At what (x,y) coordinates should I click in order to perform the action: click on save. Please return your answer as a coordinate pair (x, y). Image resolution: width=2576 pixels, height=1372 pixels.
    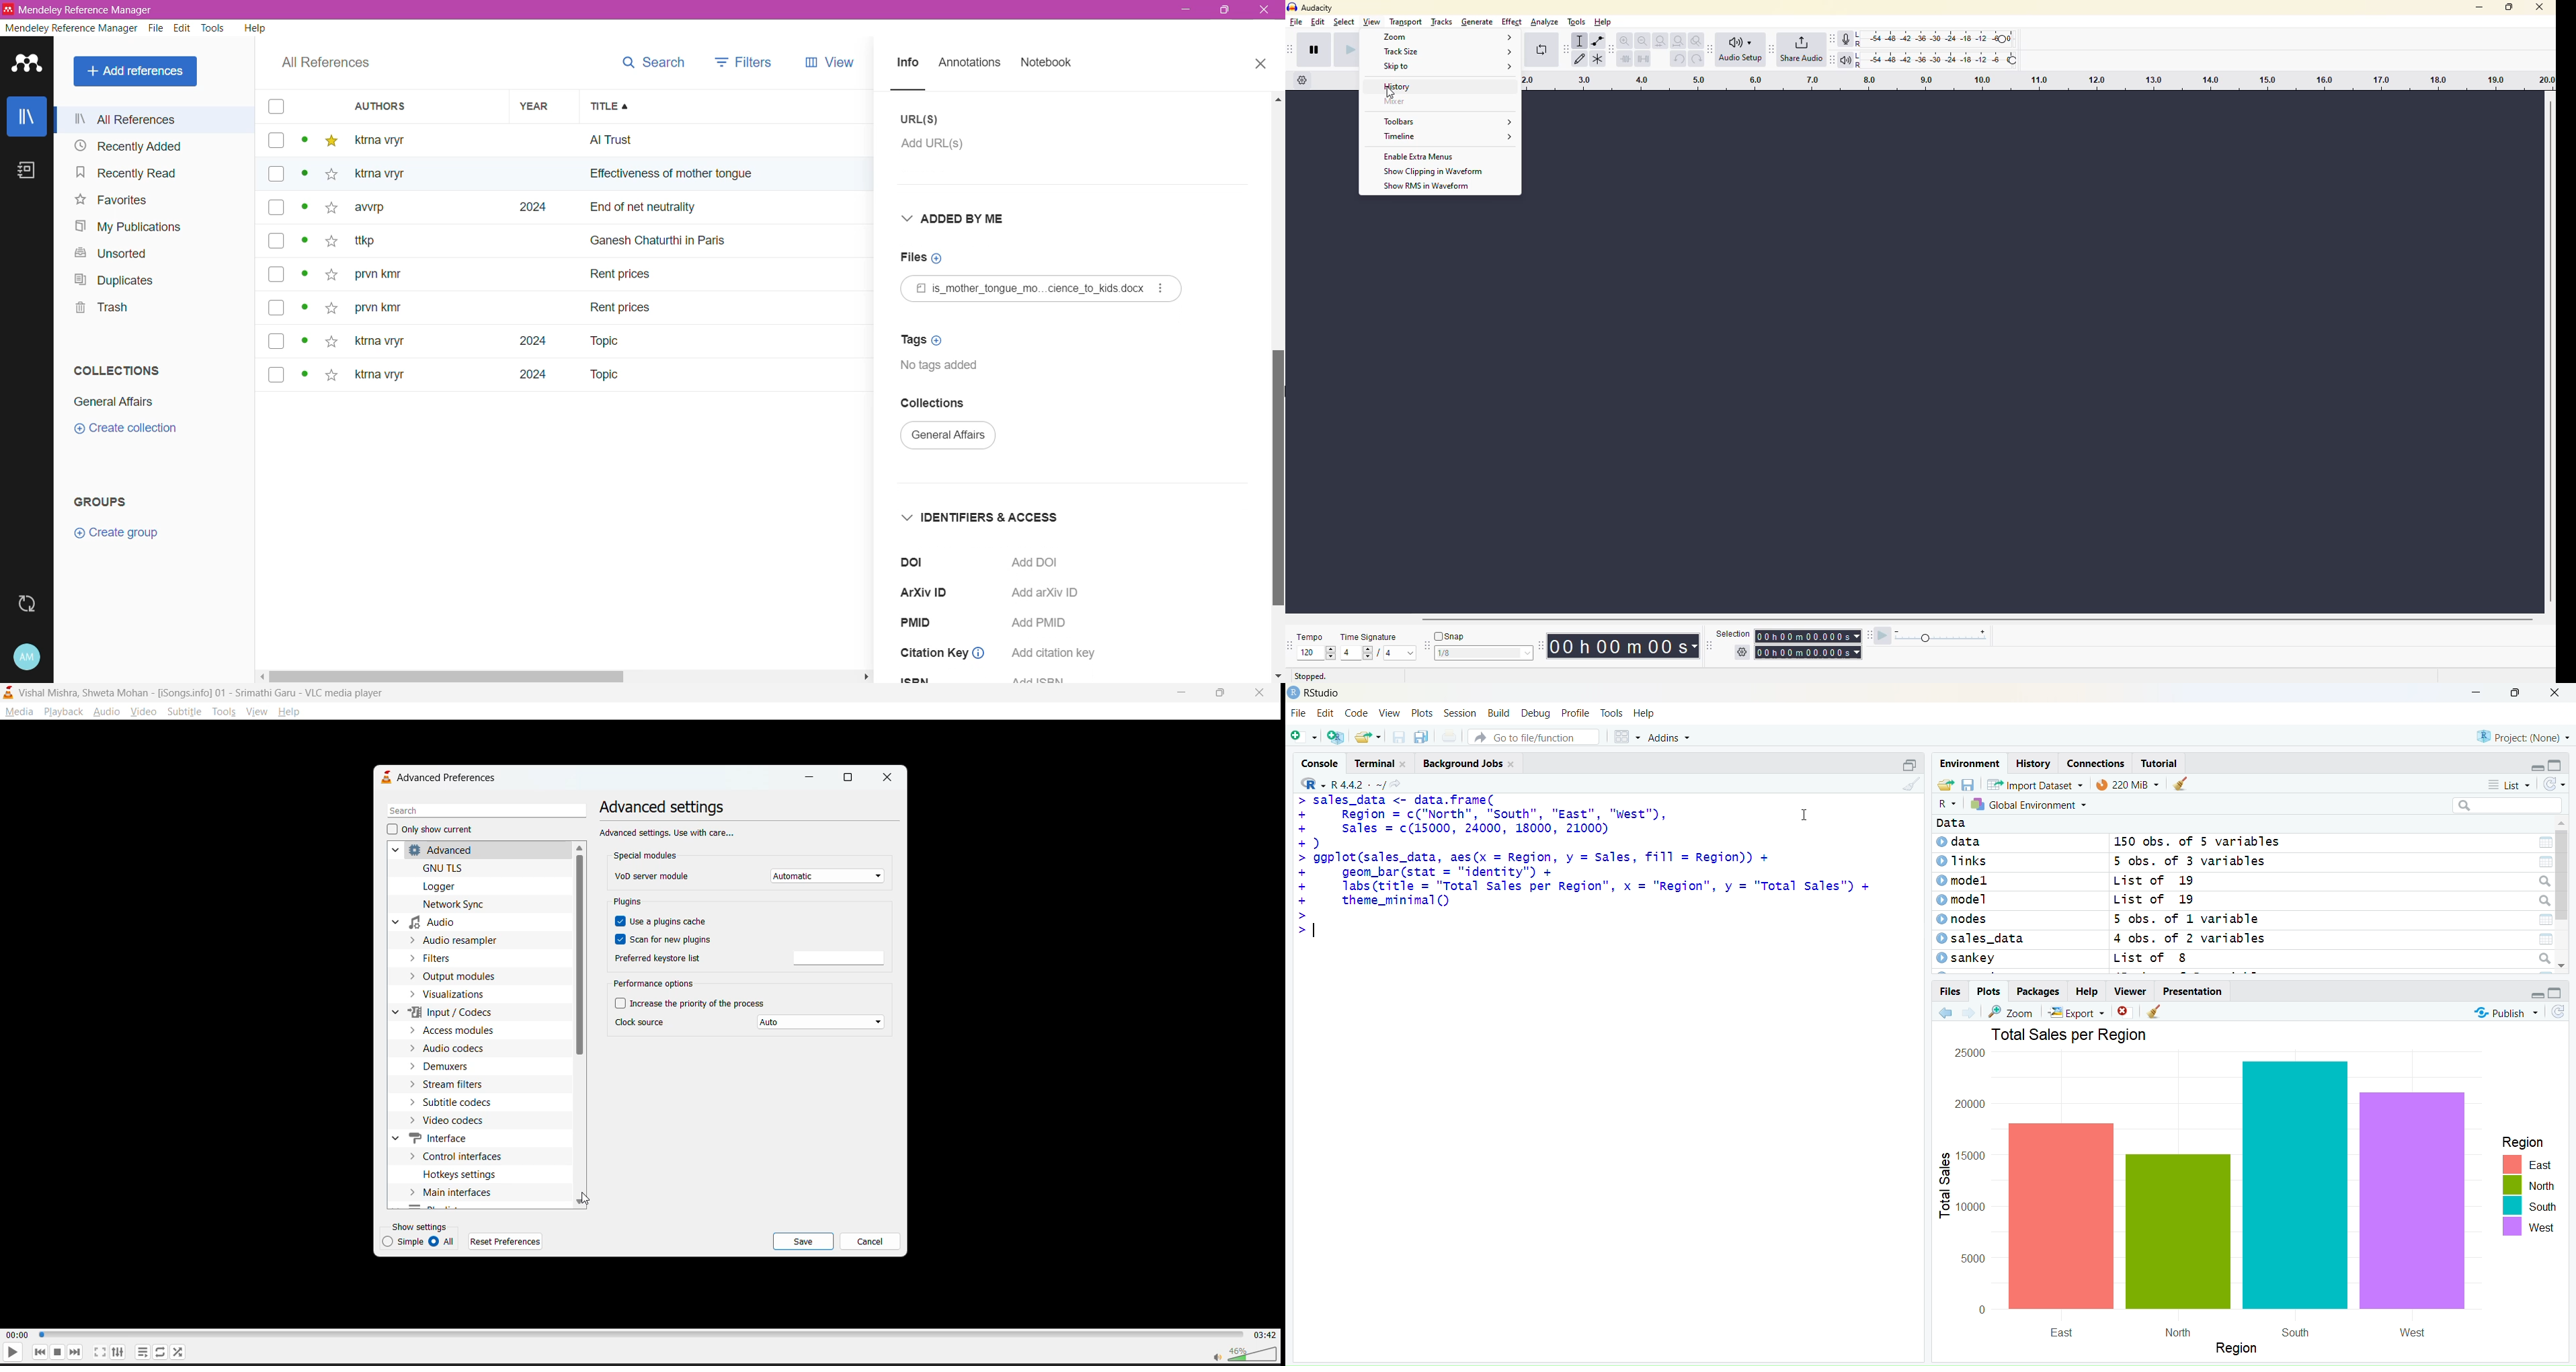
    Looking at the image, I should click on (1398, 740).